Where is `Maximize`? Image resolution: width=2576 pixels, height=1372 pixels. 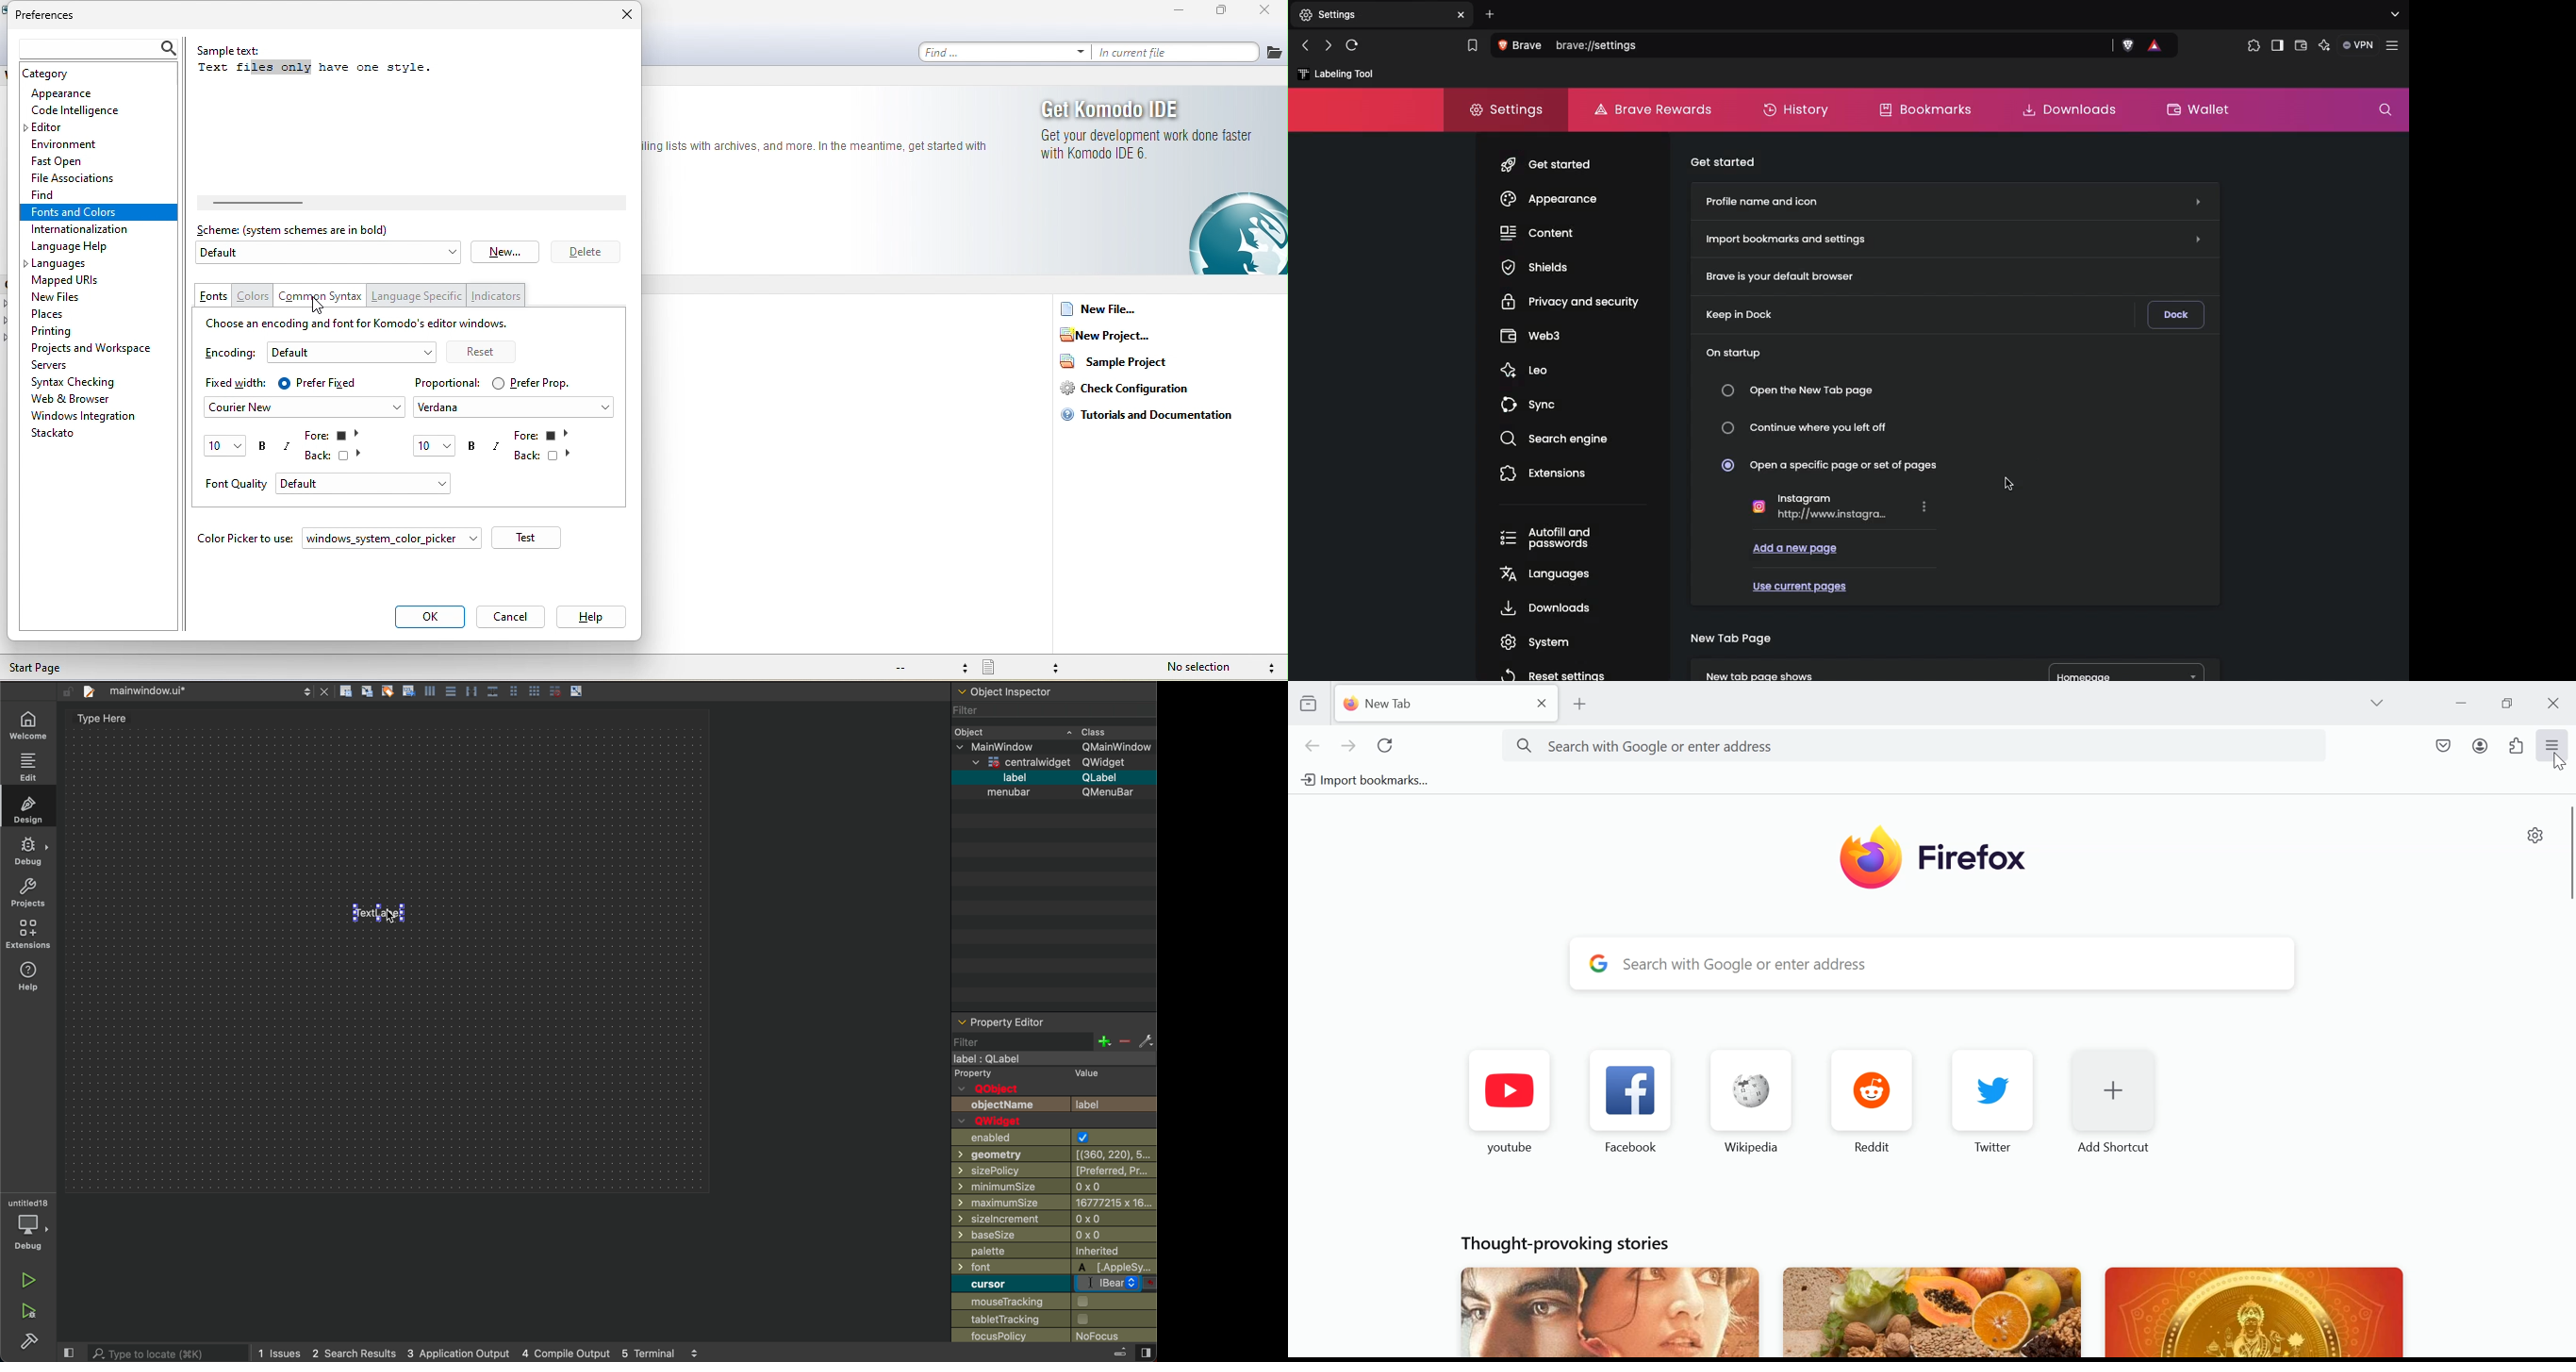 Maximize is located at coordinates (2506, 703).